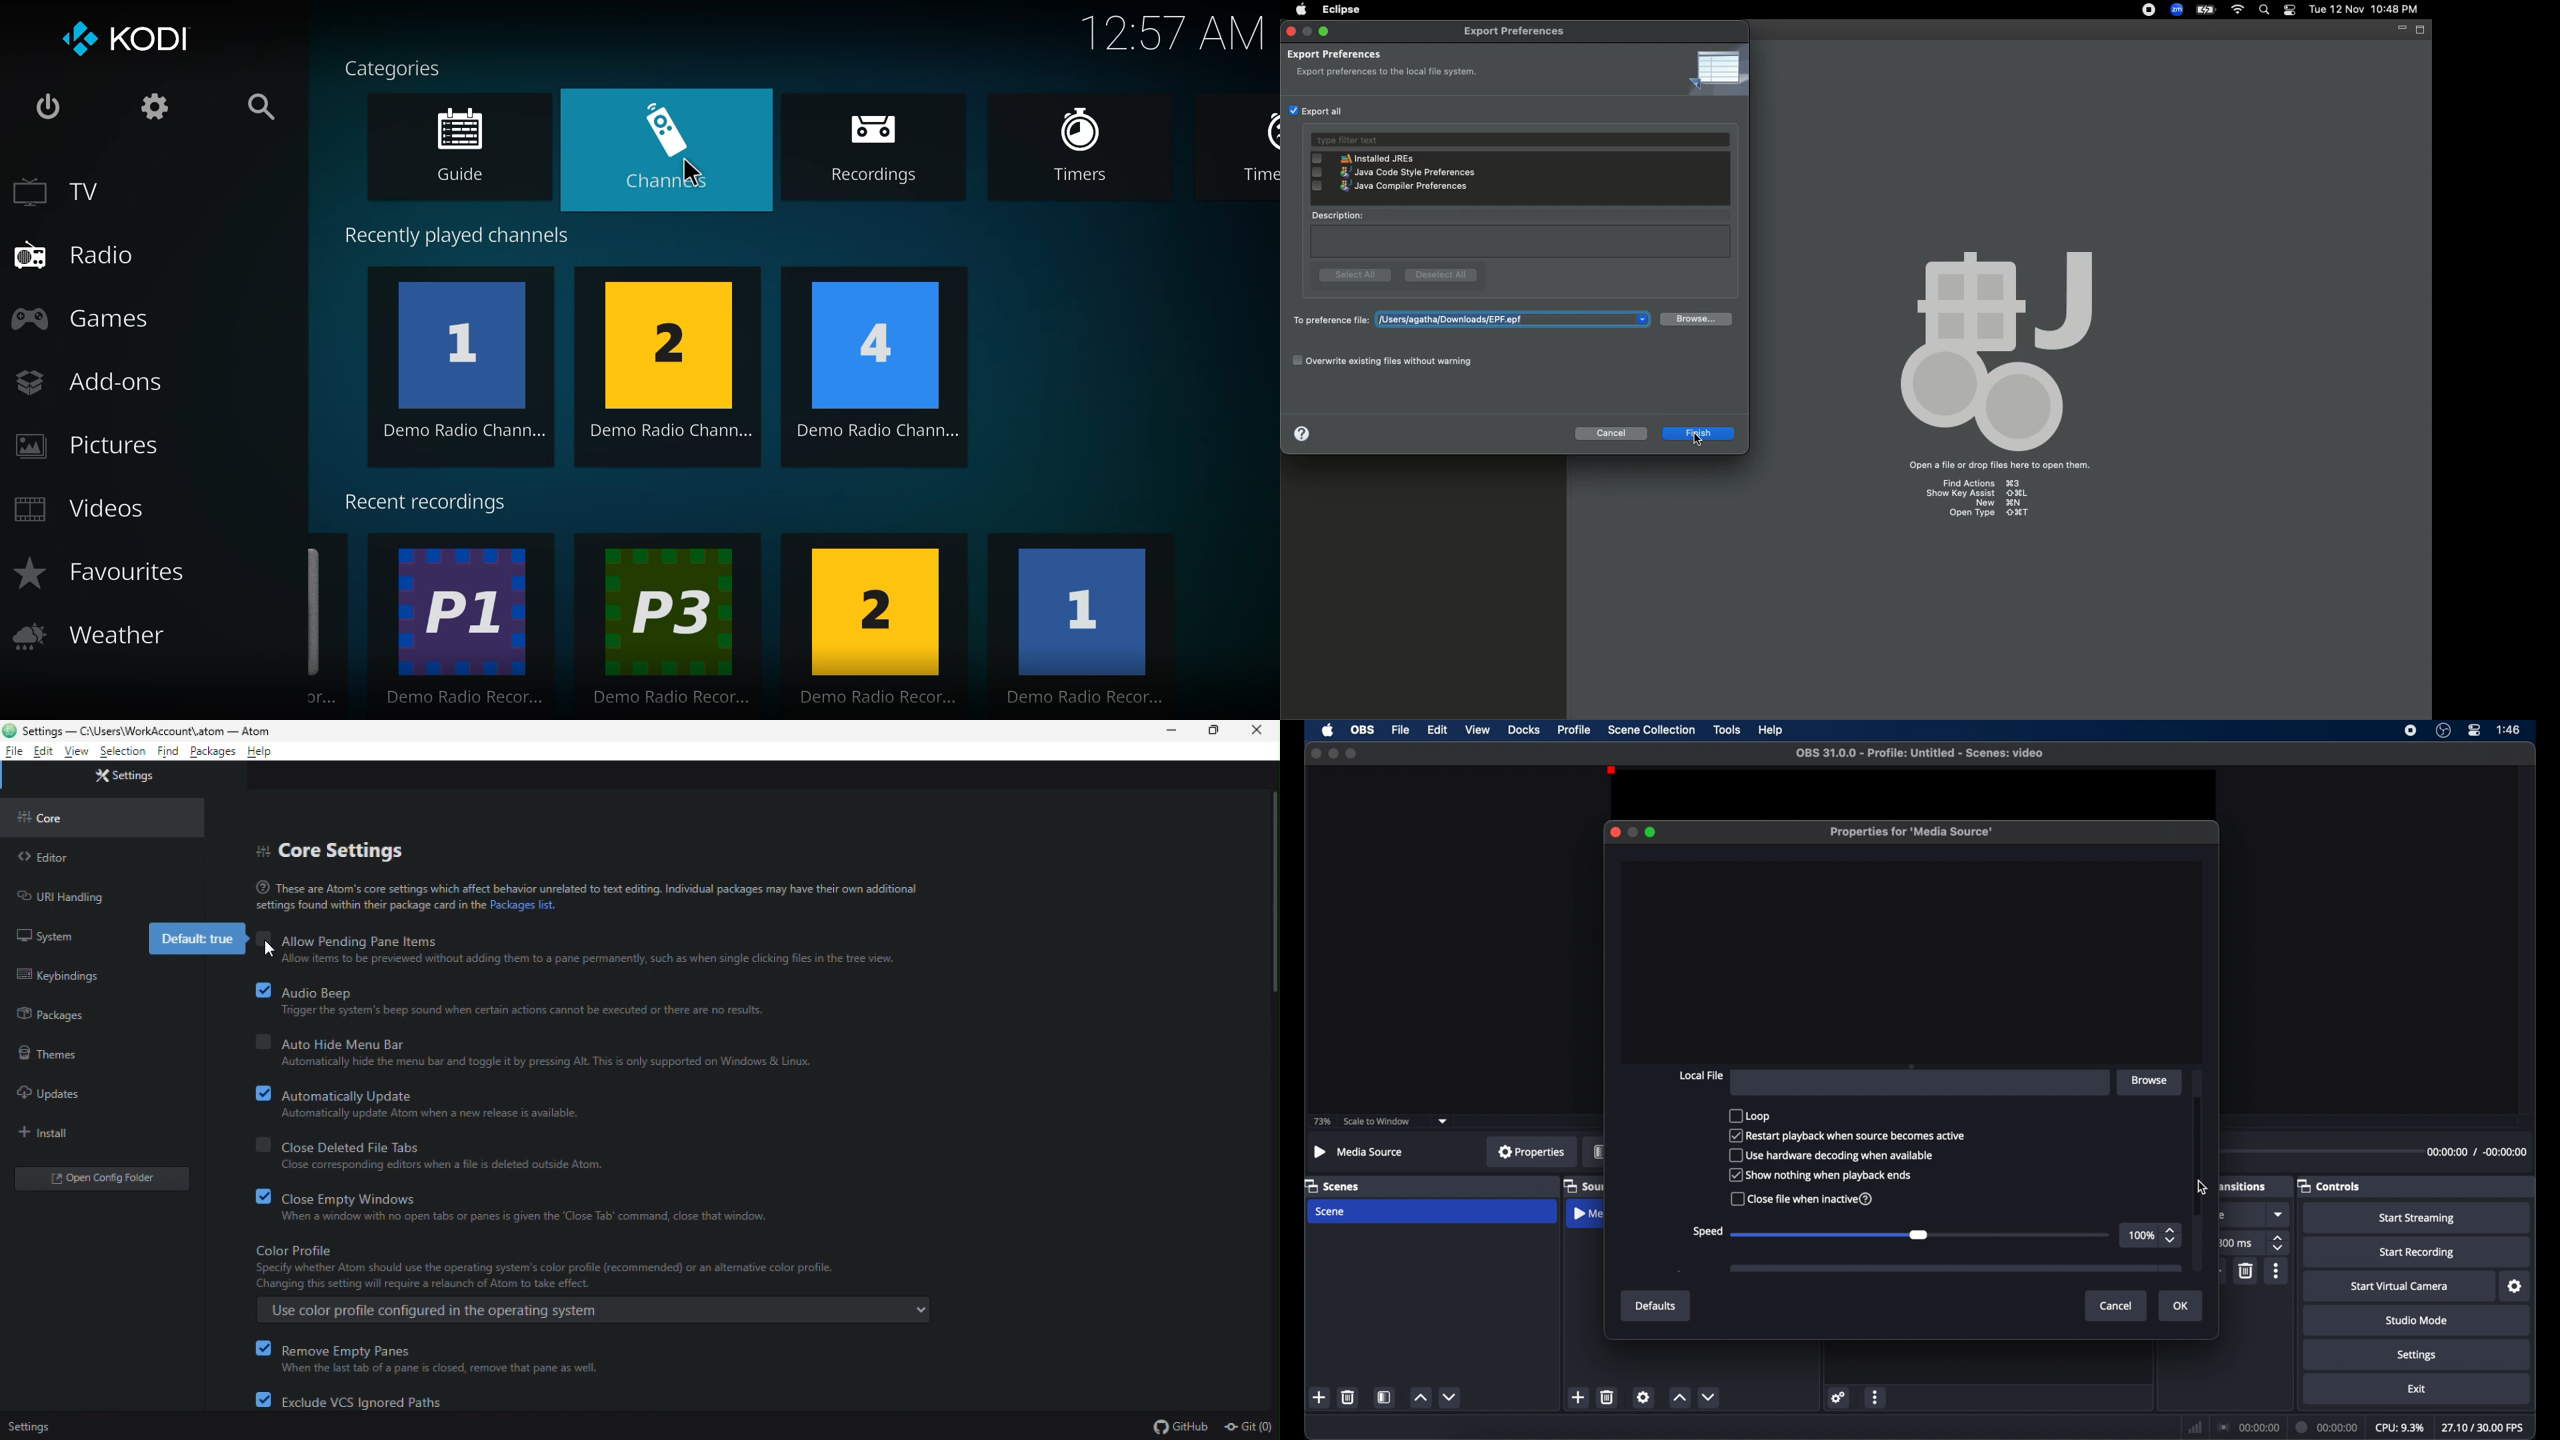 The height and width of the screenshot is (1456, 2576). Describe the element at coordinates (1320, 112) in the screenshot. I see `Export all` at that location.